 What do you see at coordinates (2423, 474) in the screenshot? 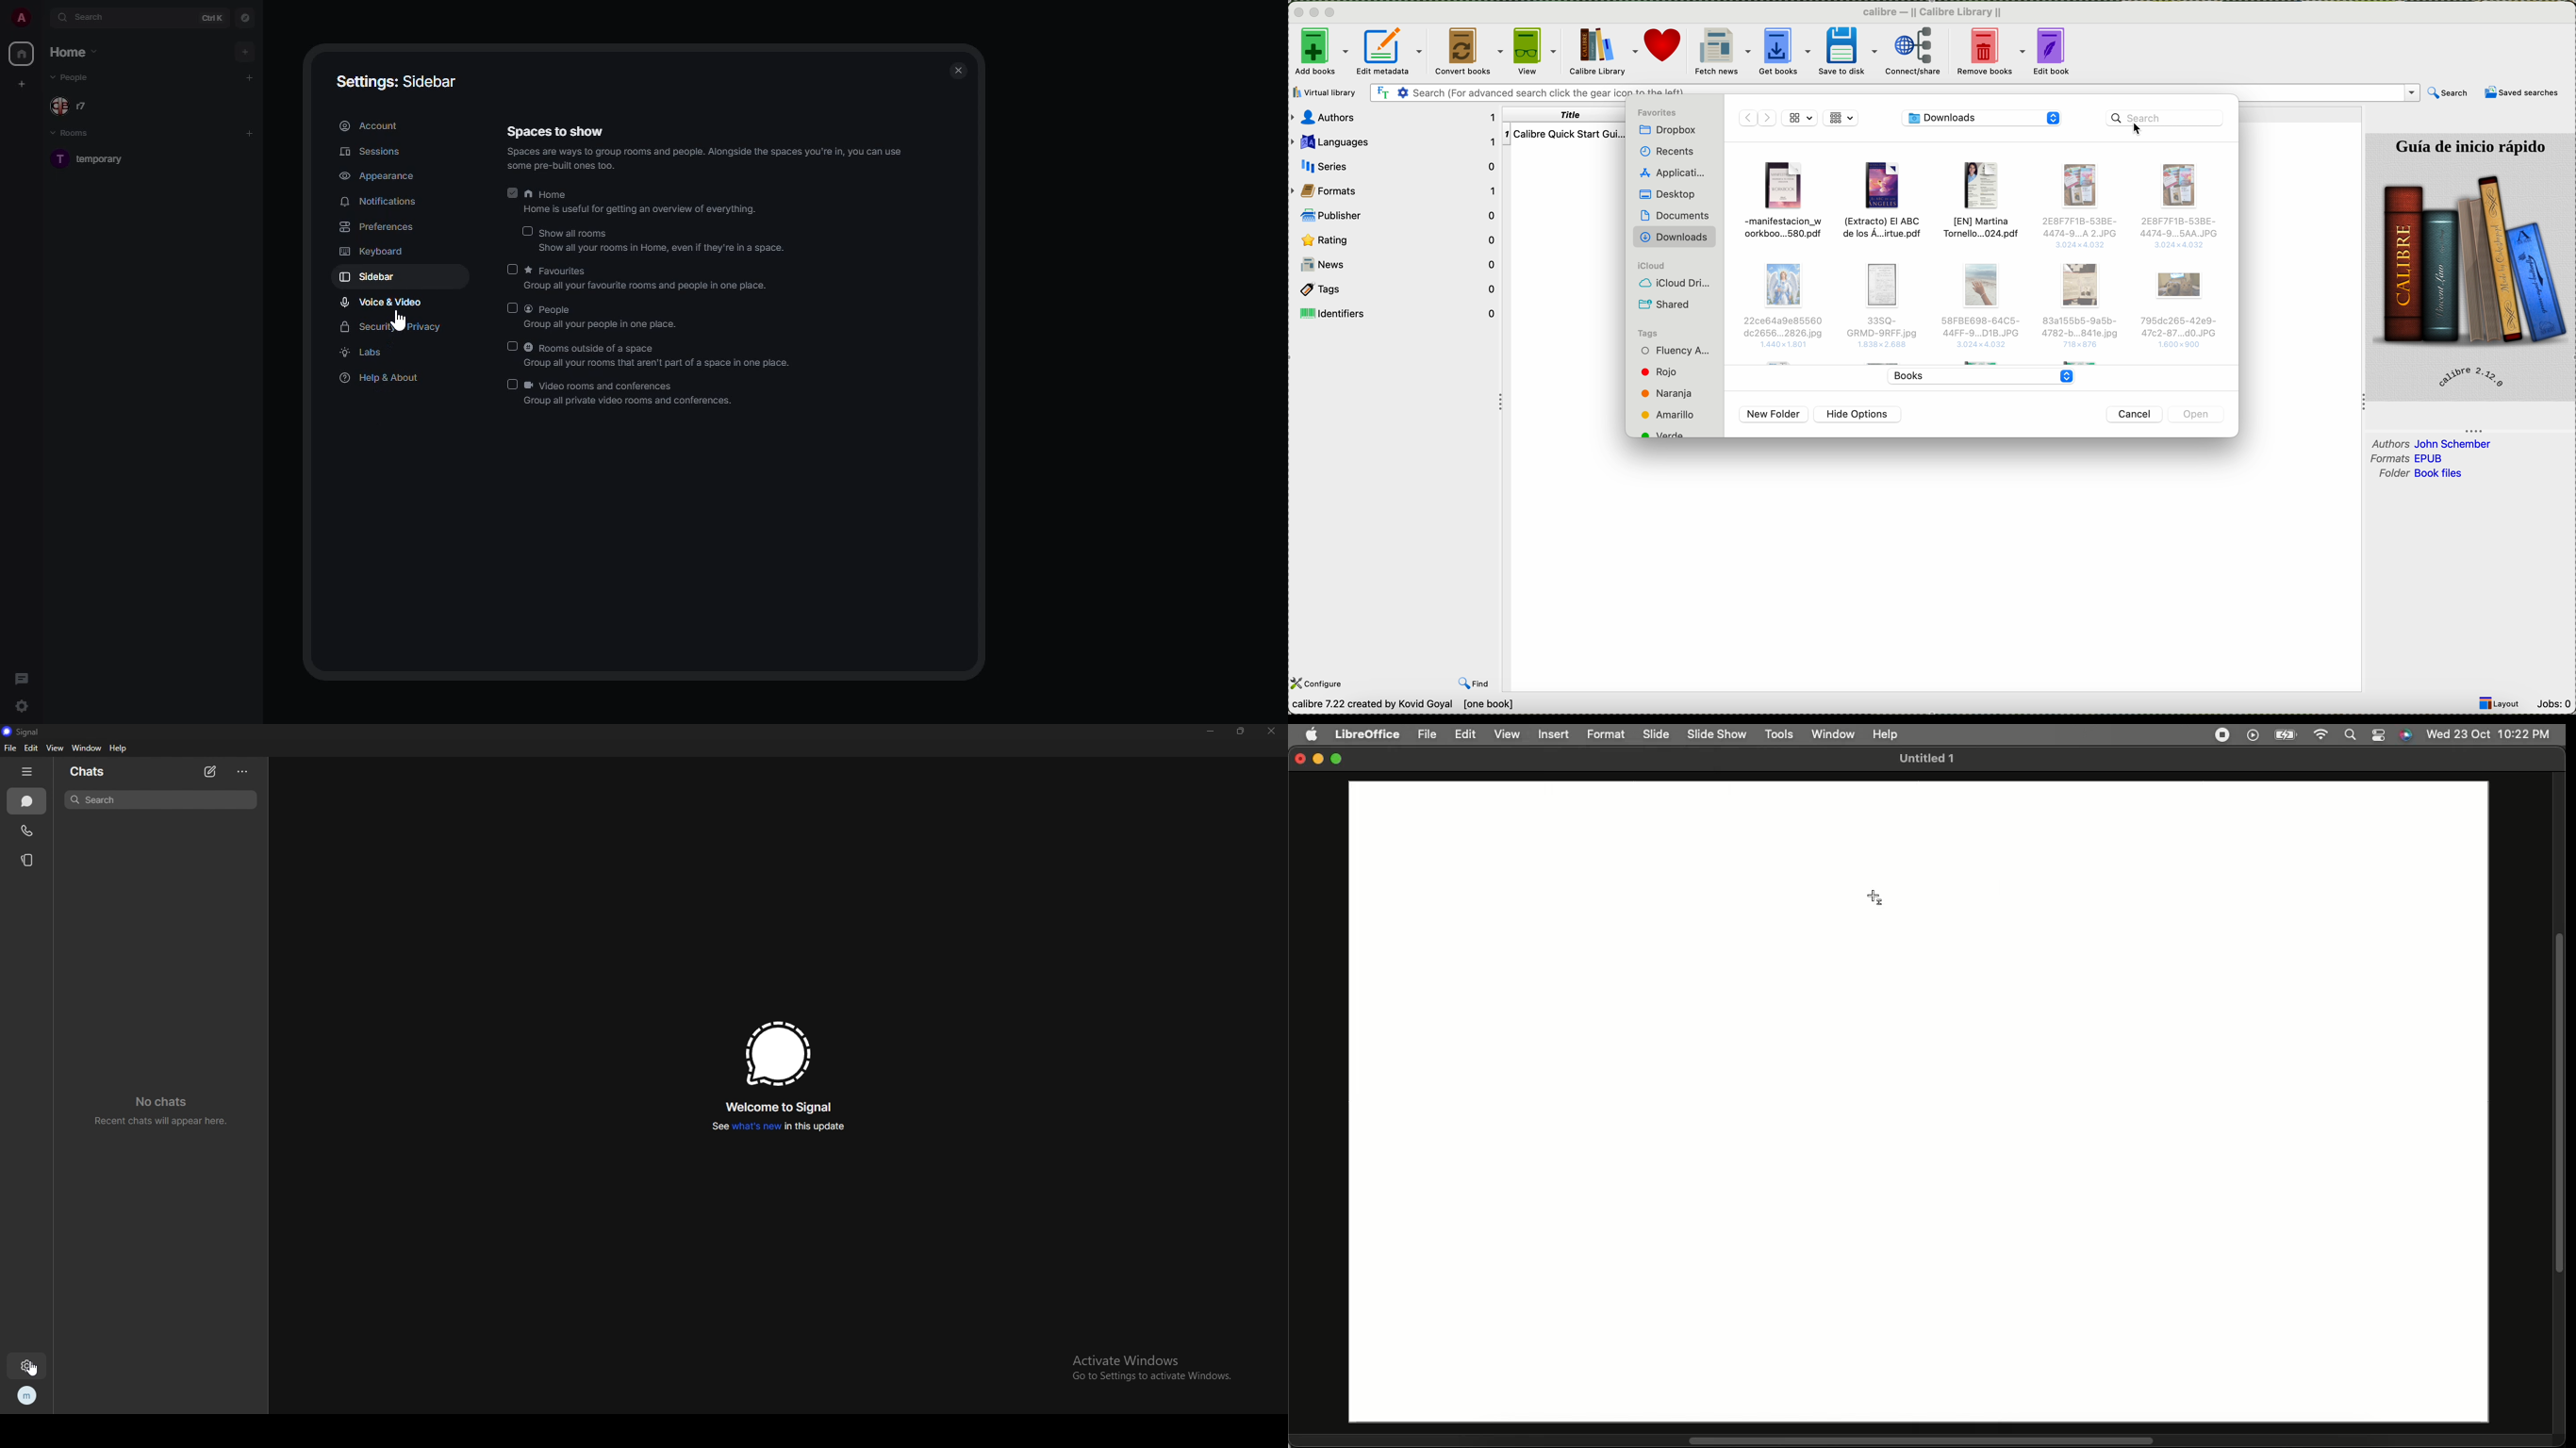
I see `folder` at bounding box center [2423, 474].